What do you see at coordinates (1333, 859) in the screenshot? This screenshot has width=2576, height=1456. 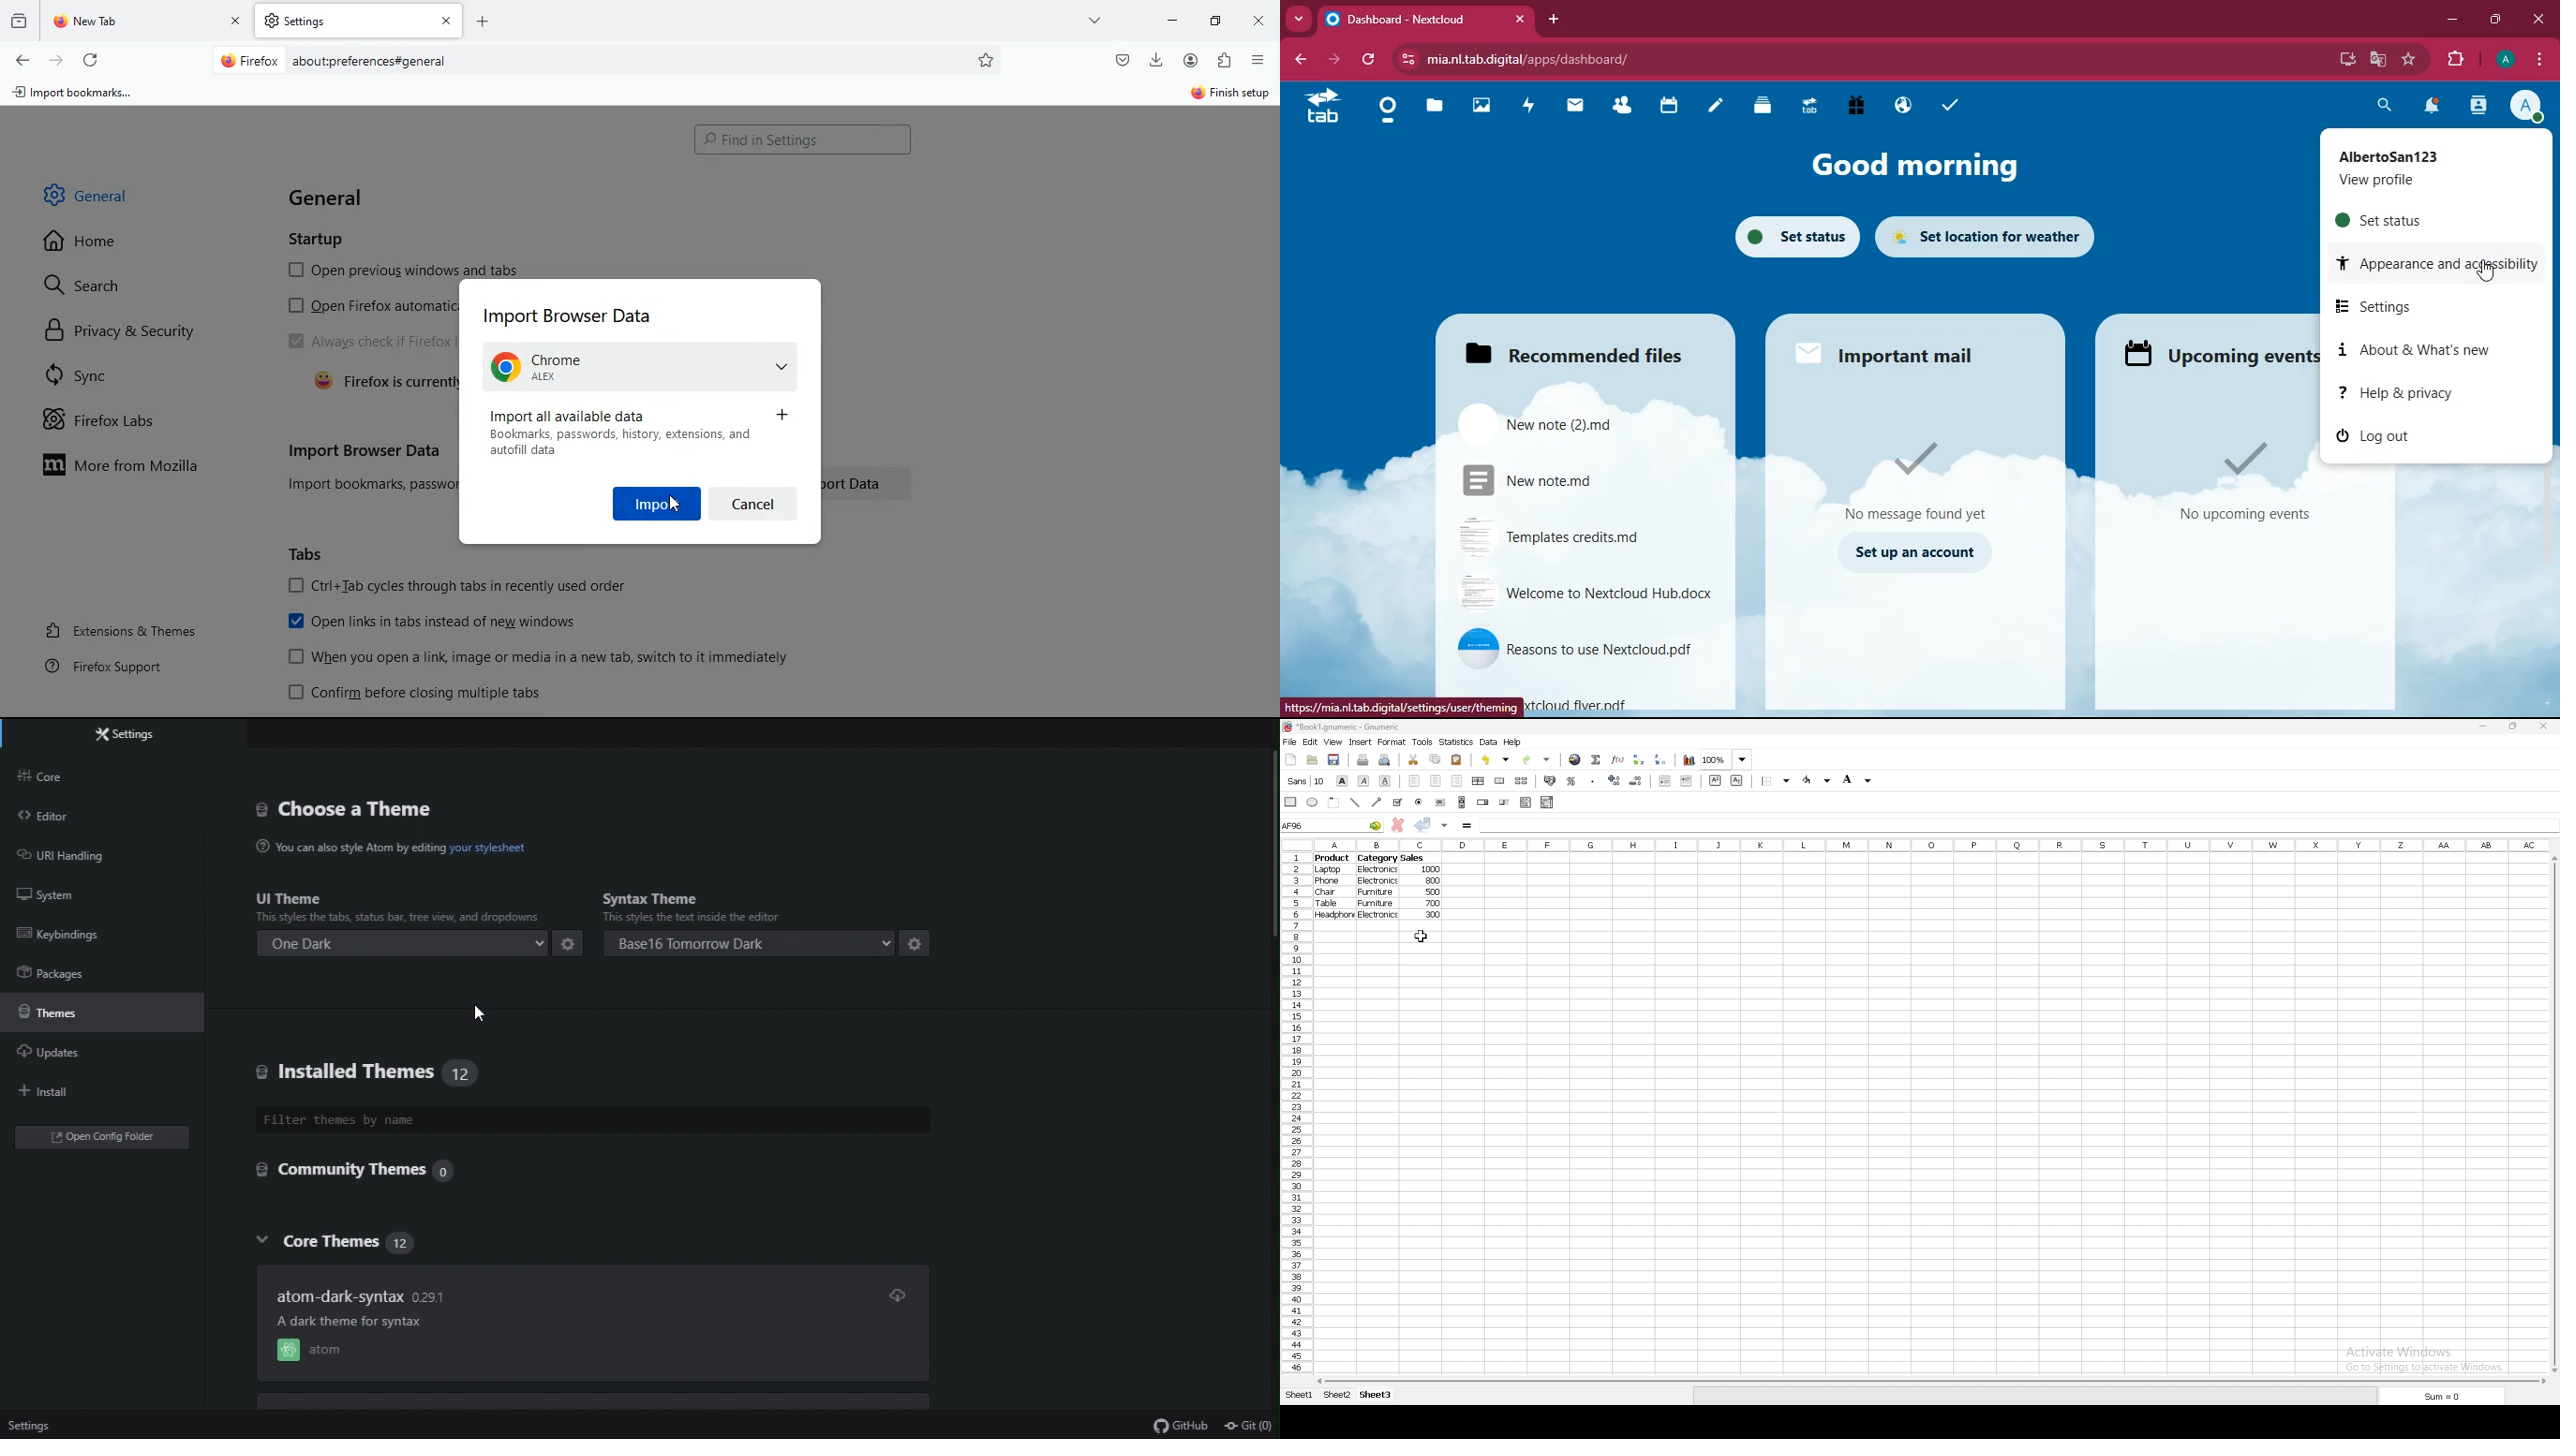 I see `product` at bounding box center [1333, 859].